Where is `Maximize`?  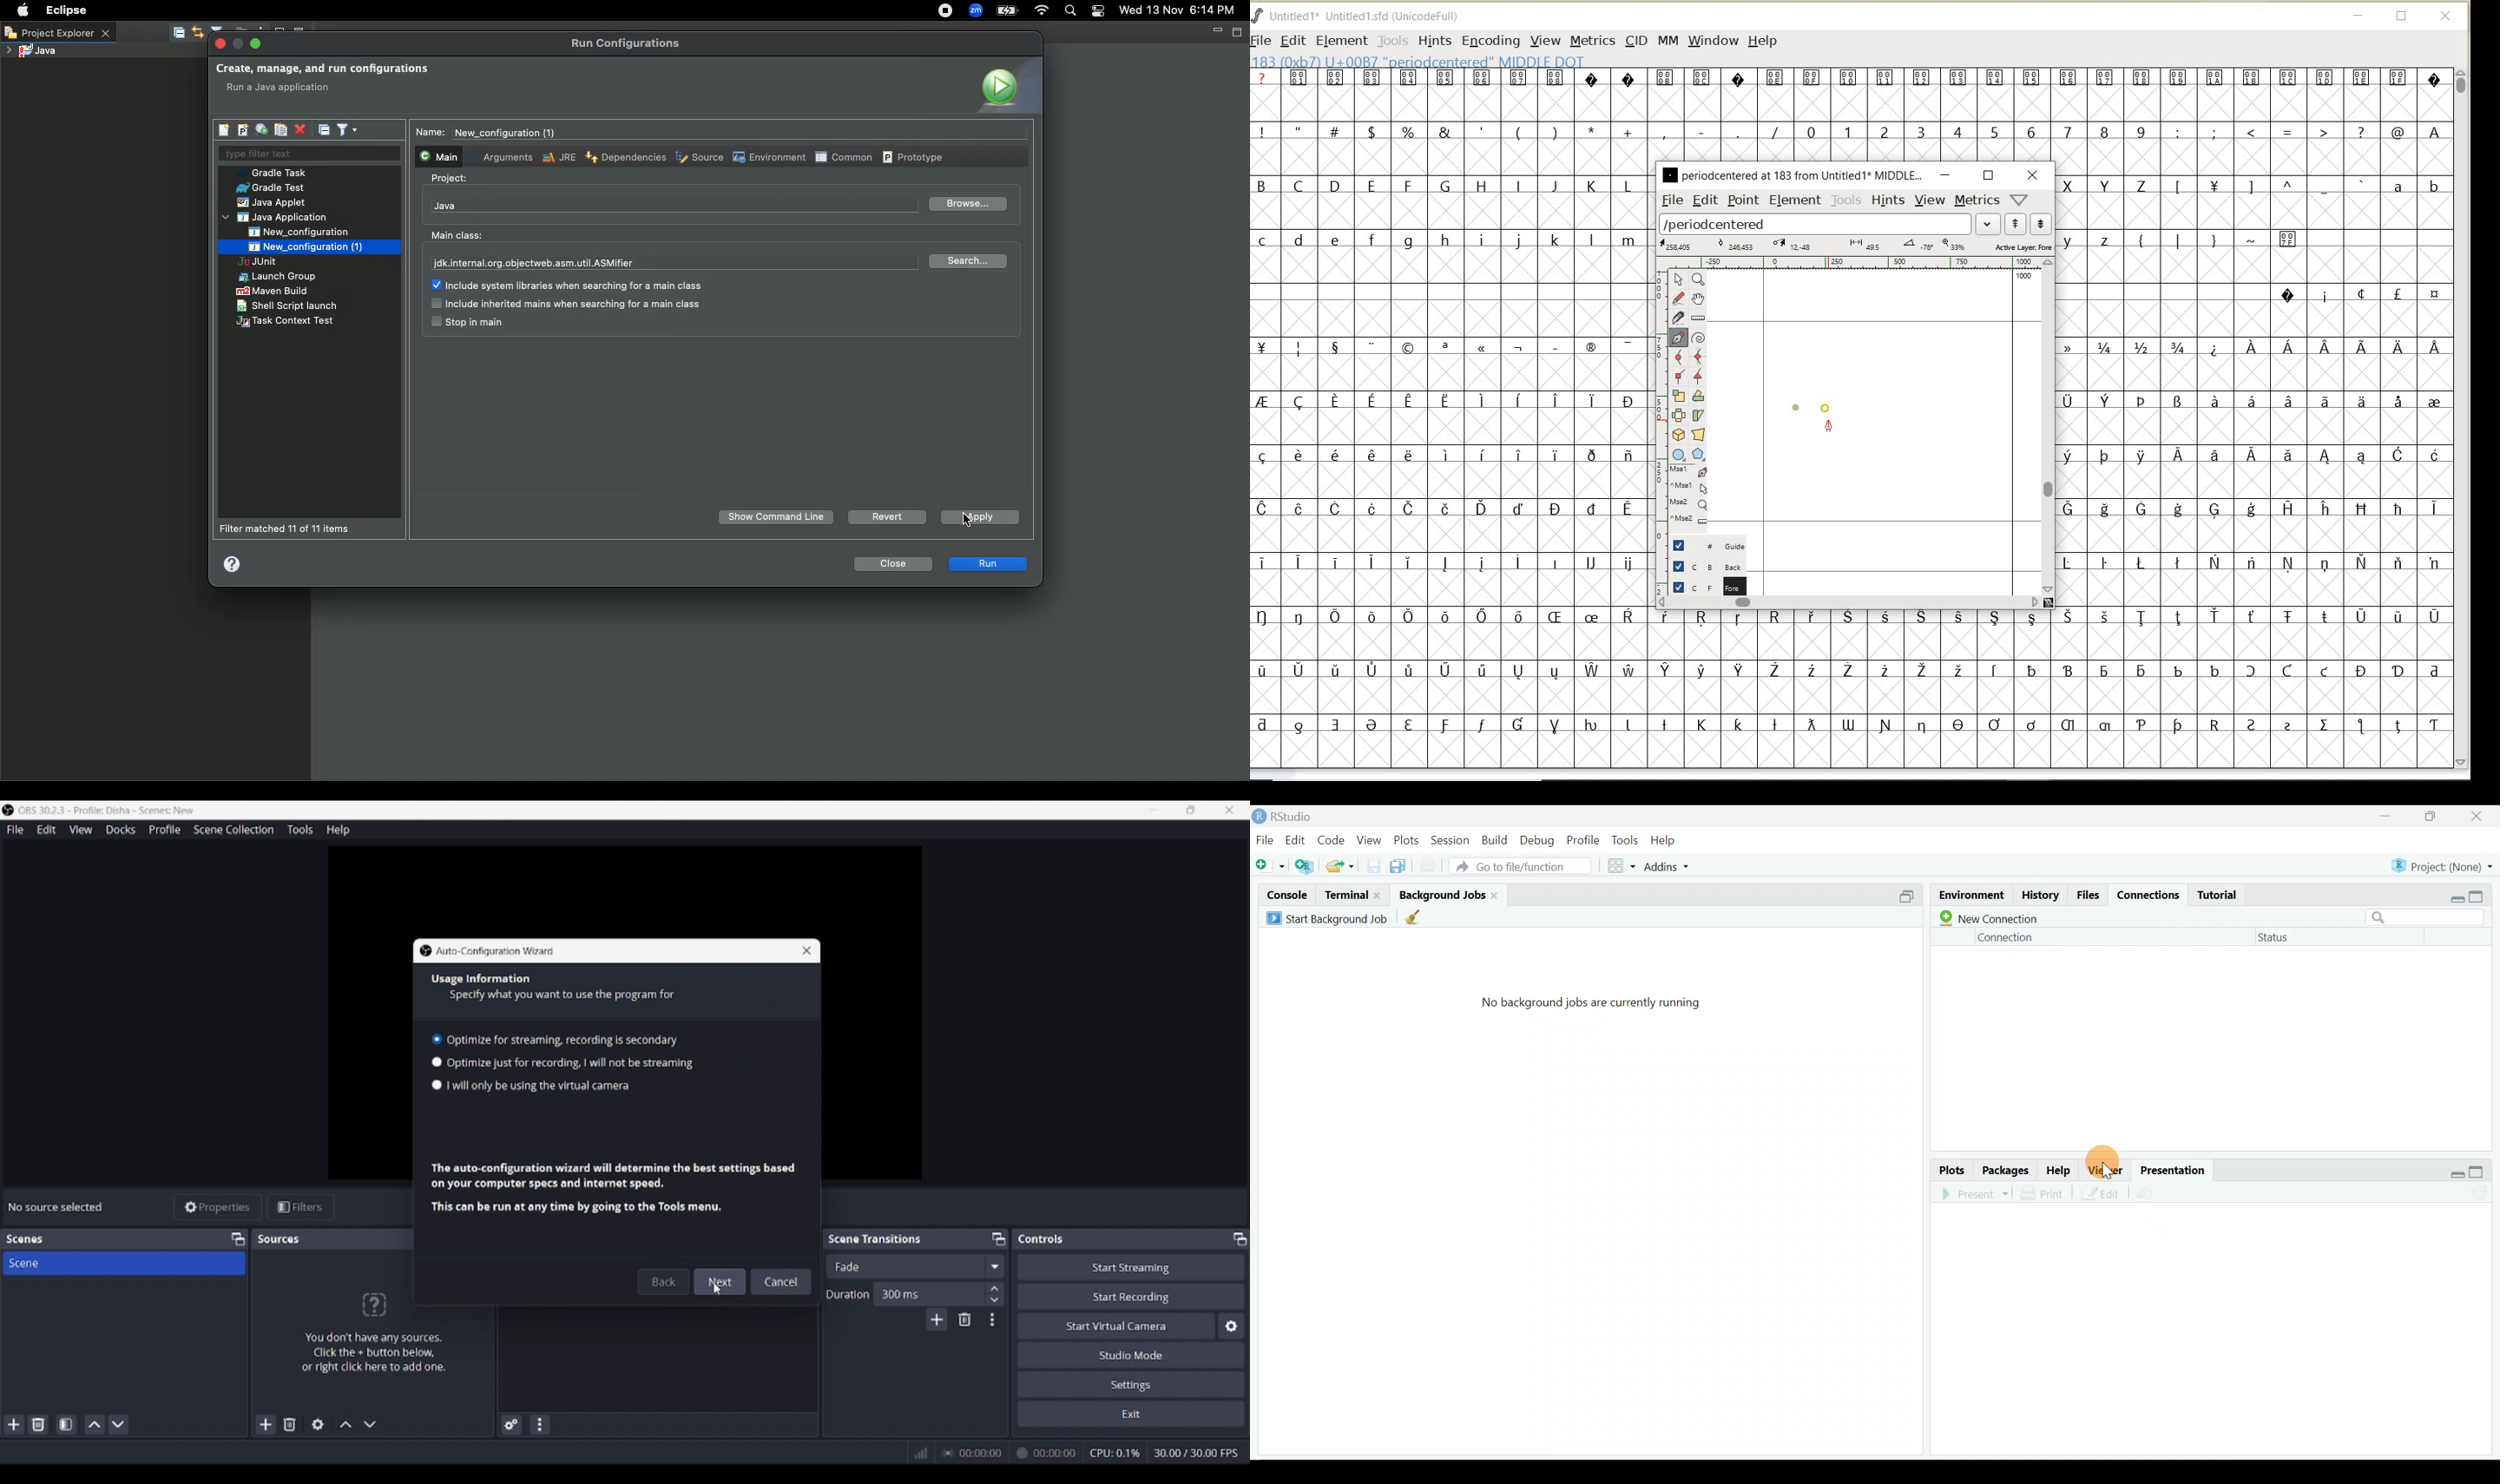
Maximize is located at coordinates (2484, 1172).